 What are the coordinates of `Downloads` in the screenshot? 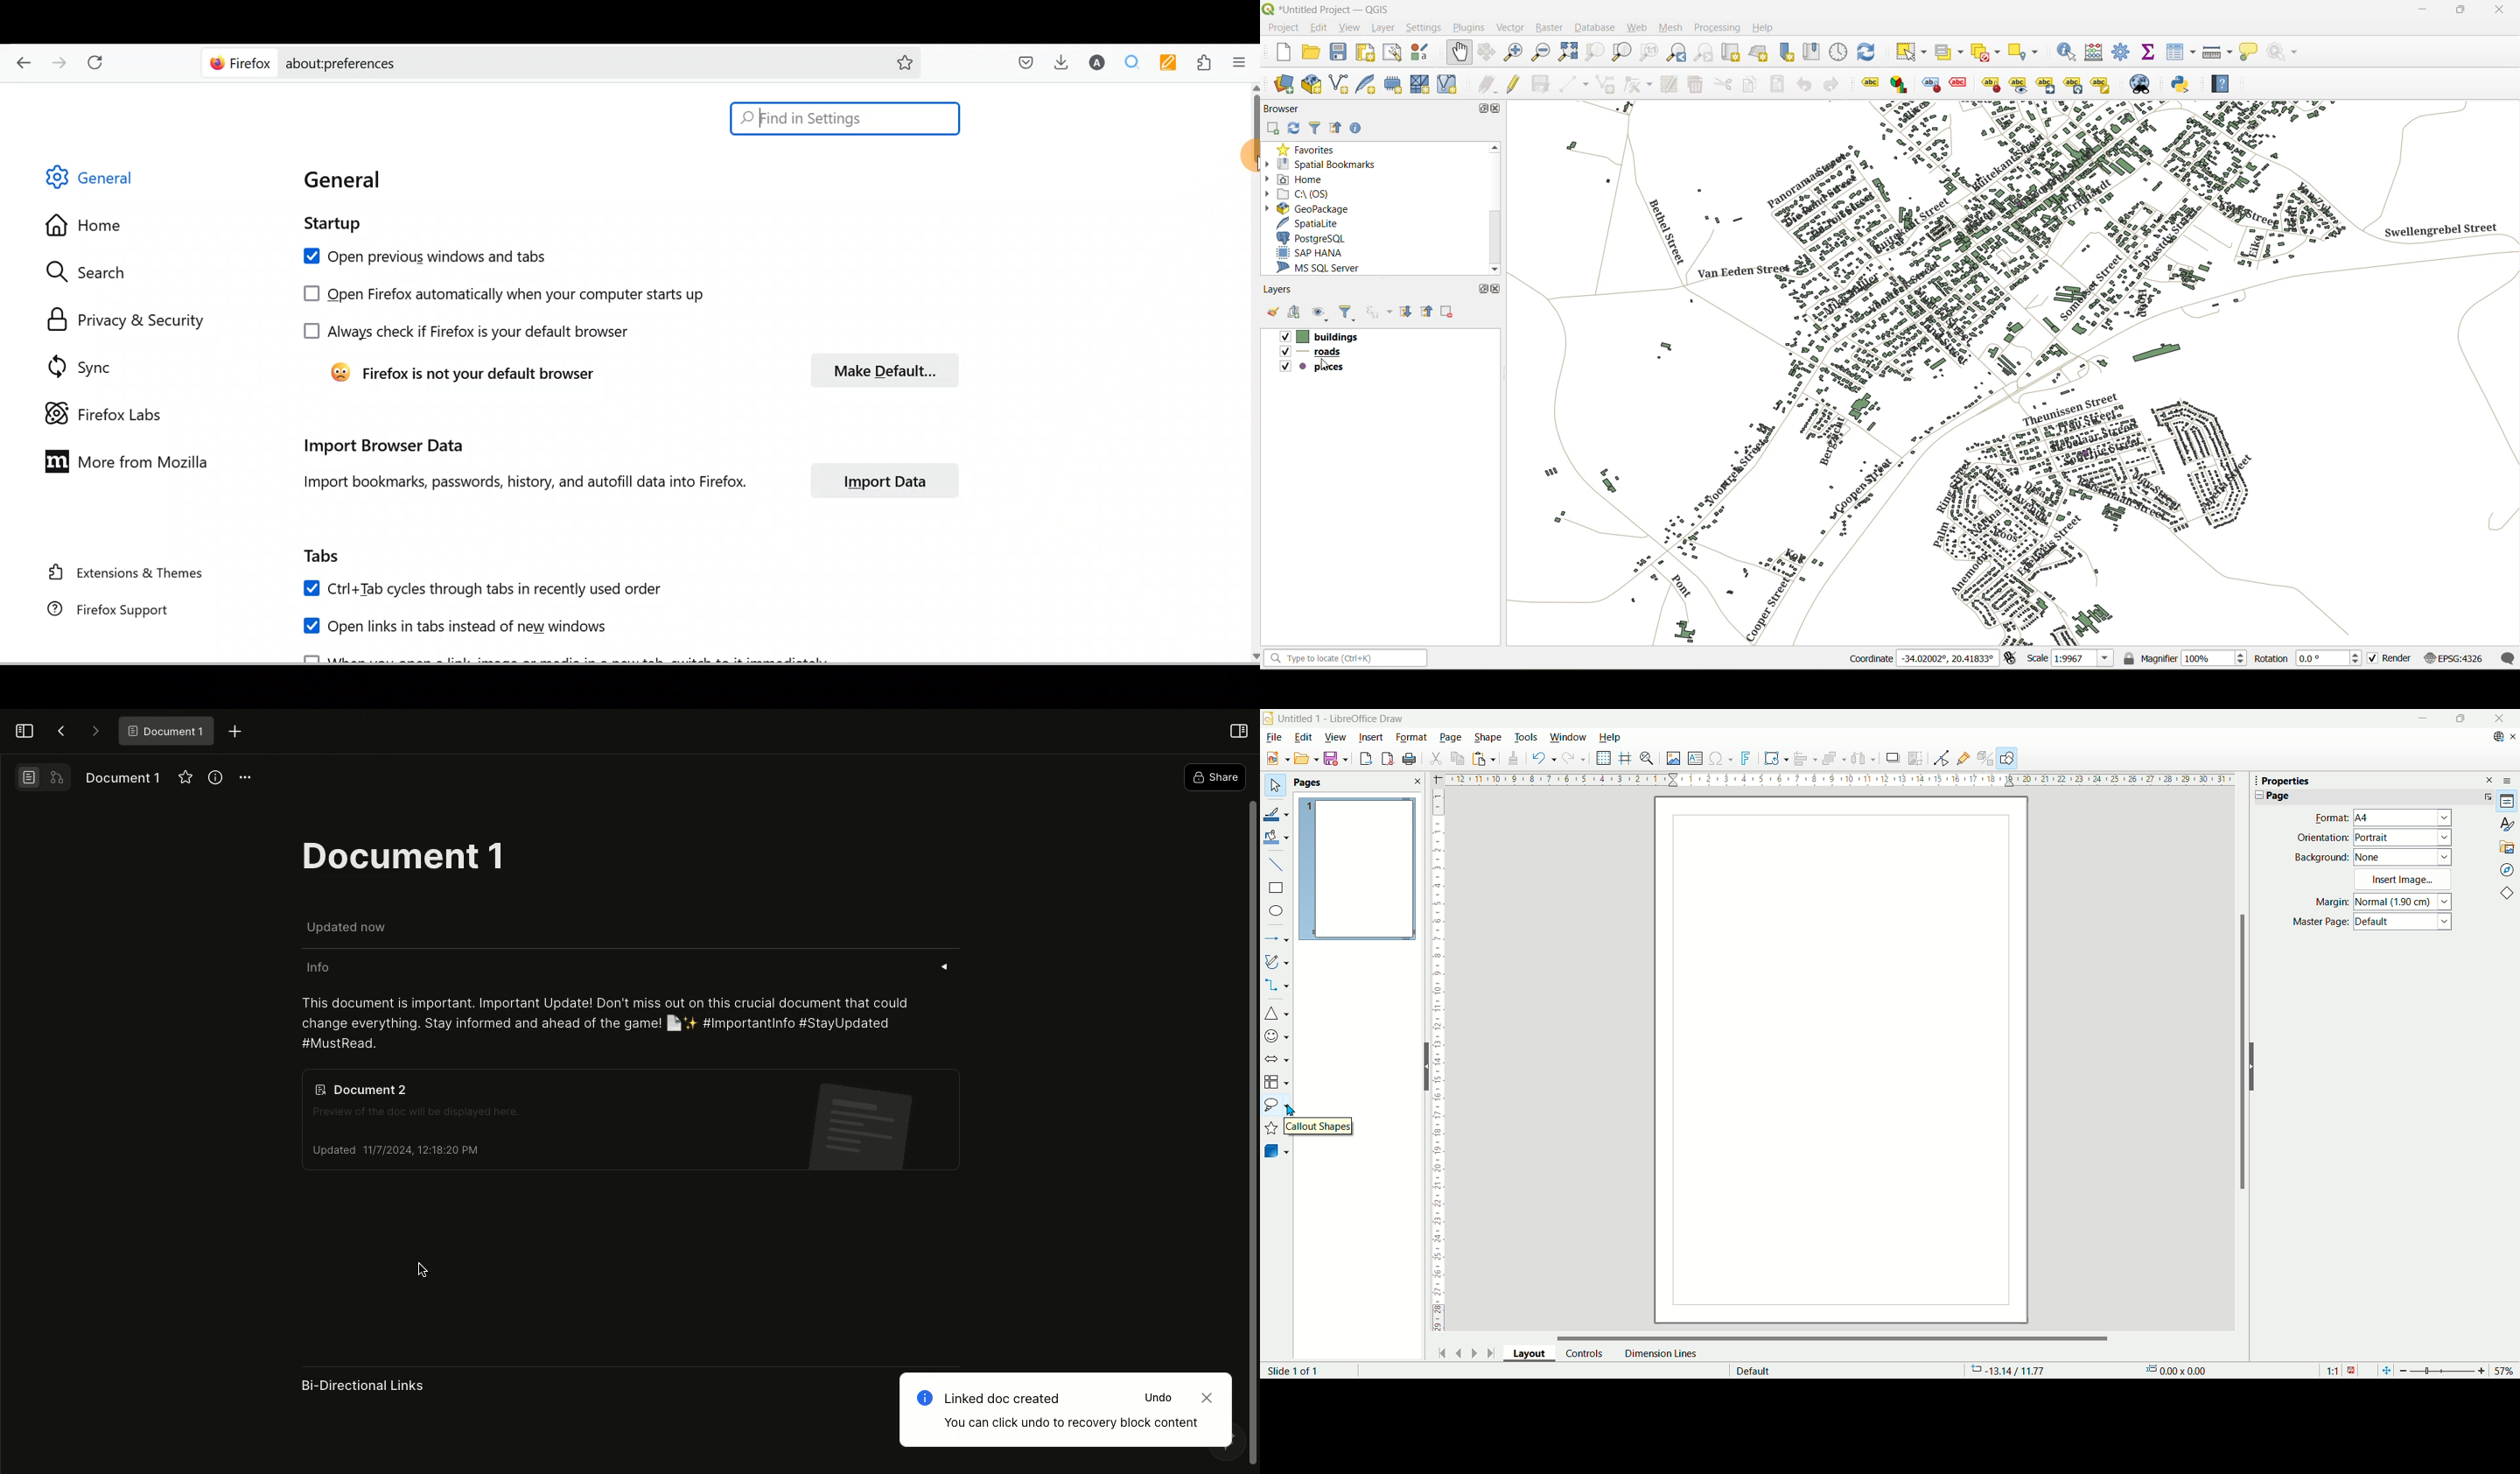 It's located at (1058, 62).